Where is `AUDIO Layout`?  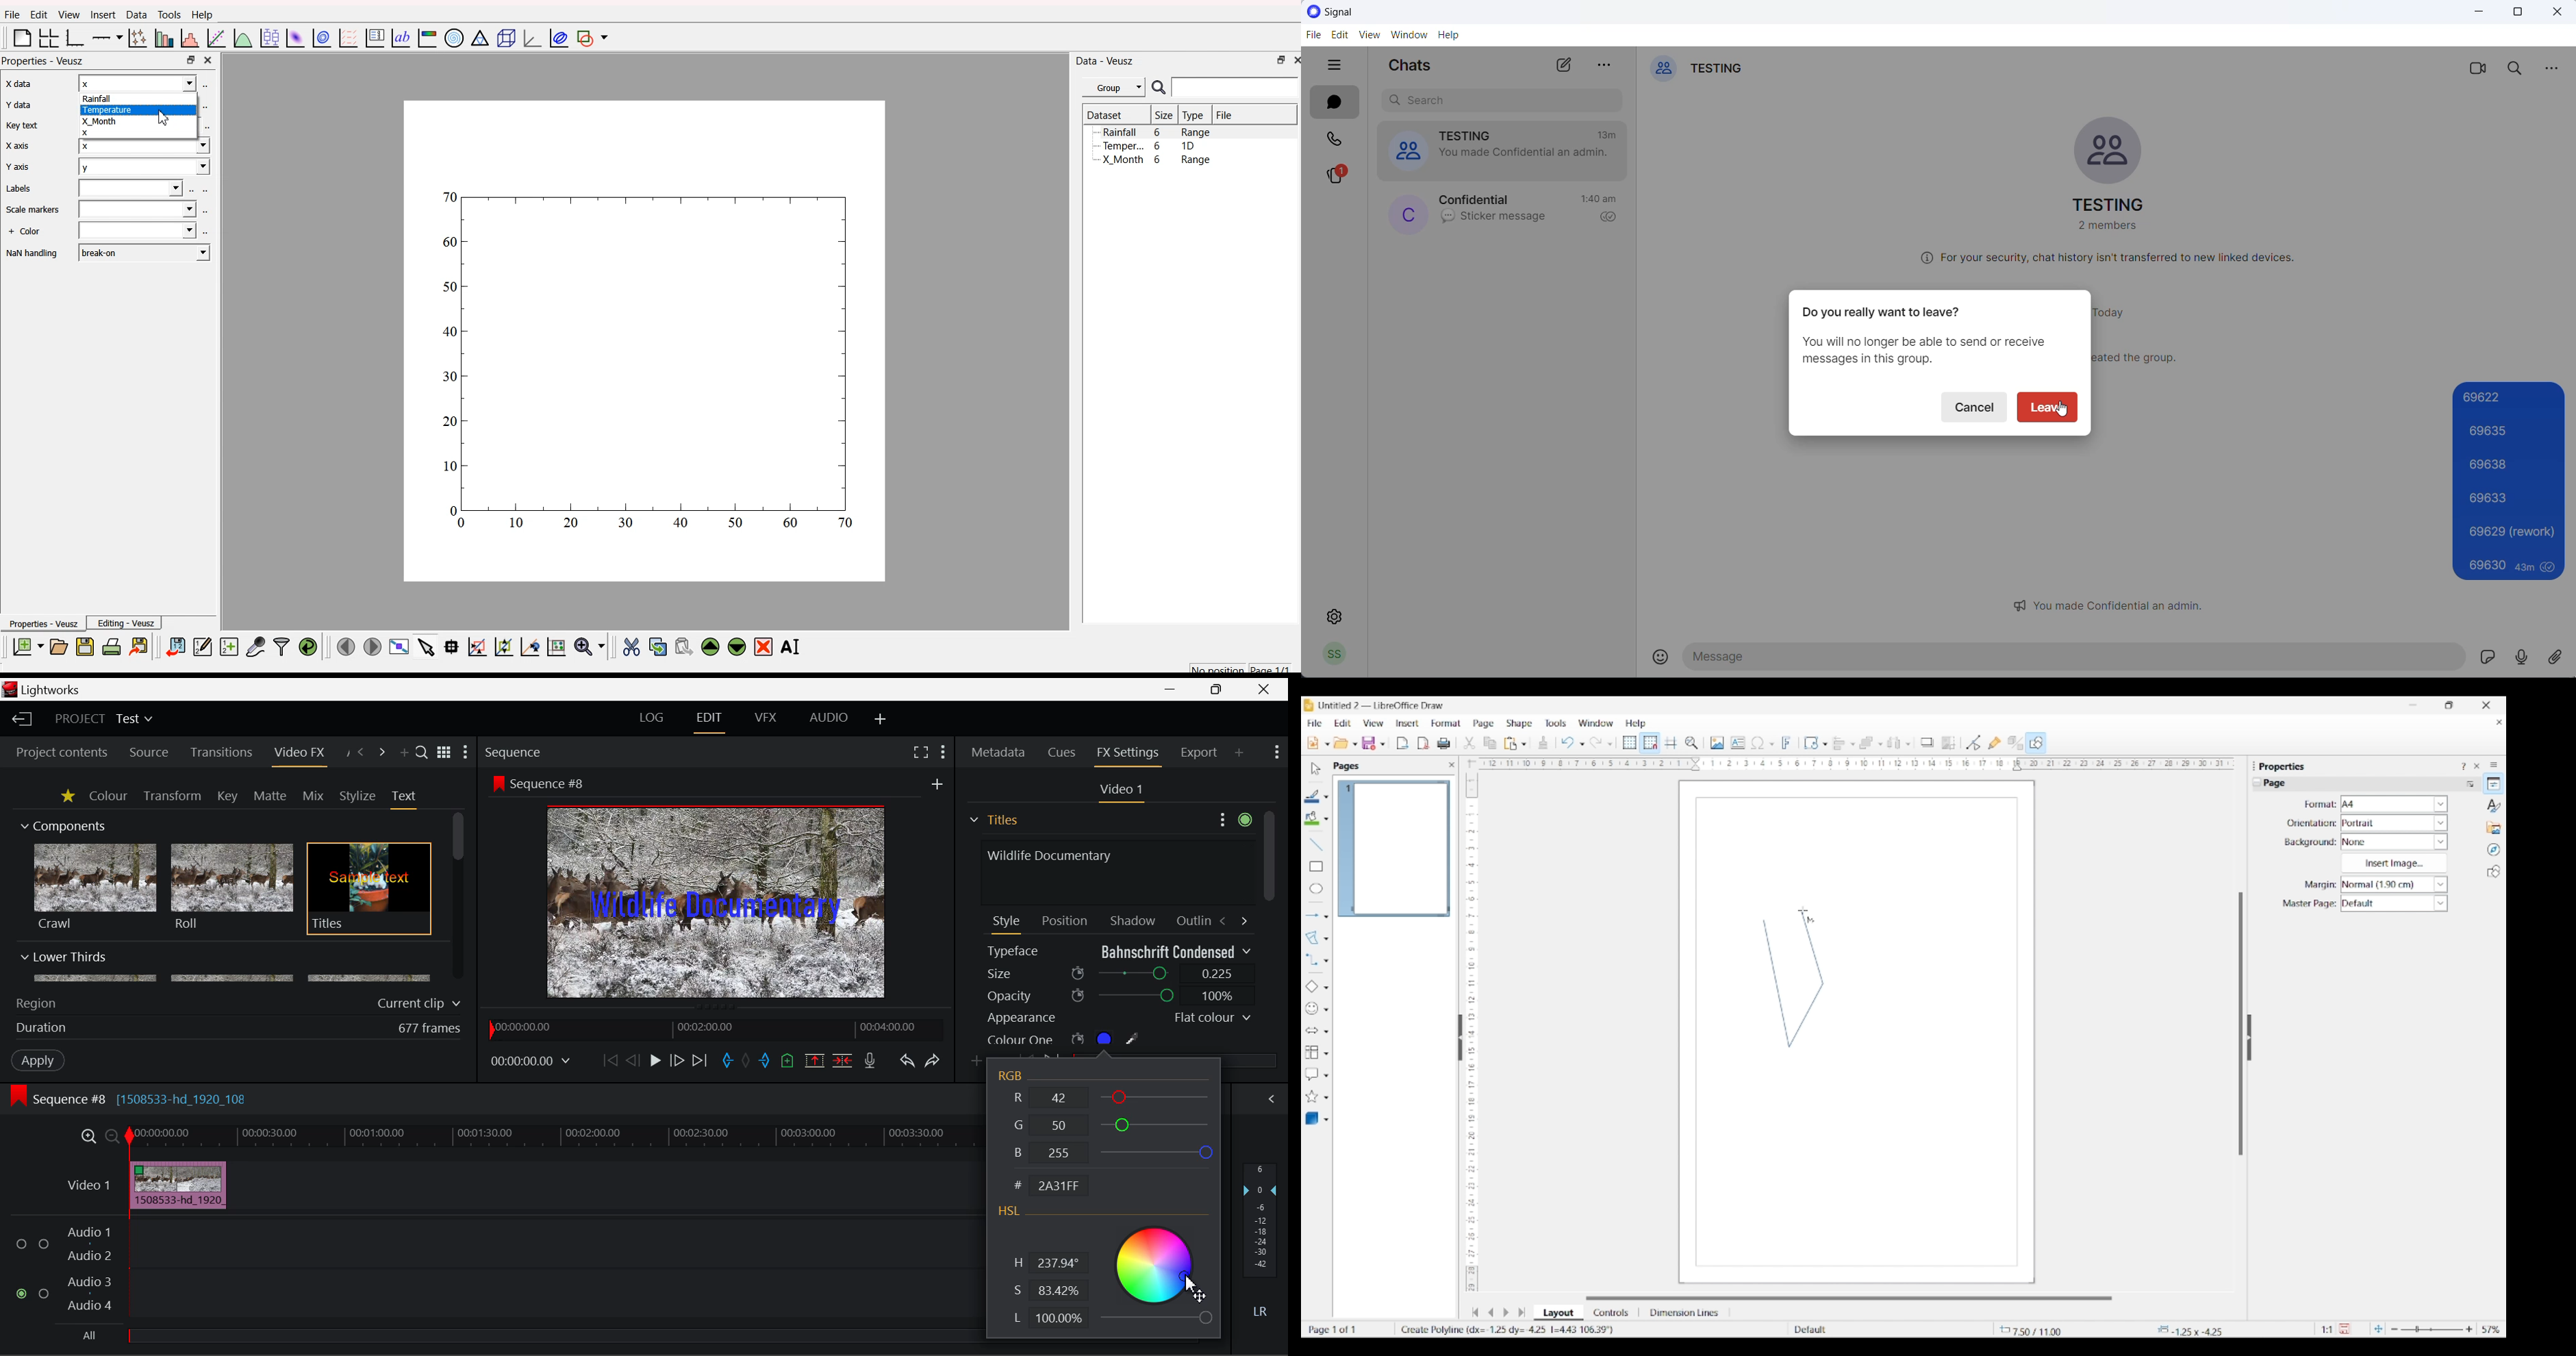
AUDIO Layout is located at coordinates (828, 719).